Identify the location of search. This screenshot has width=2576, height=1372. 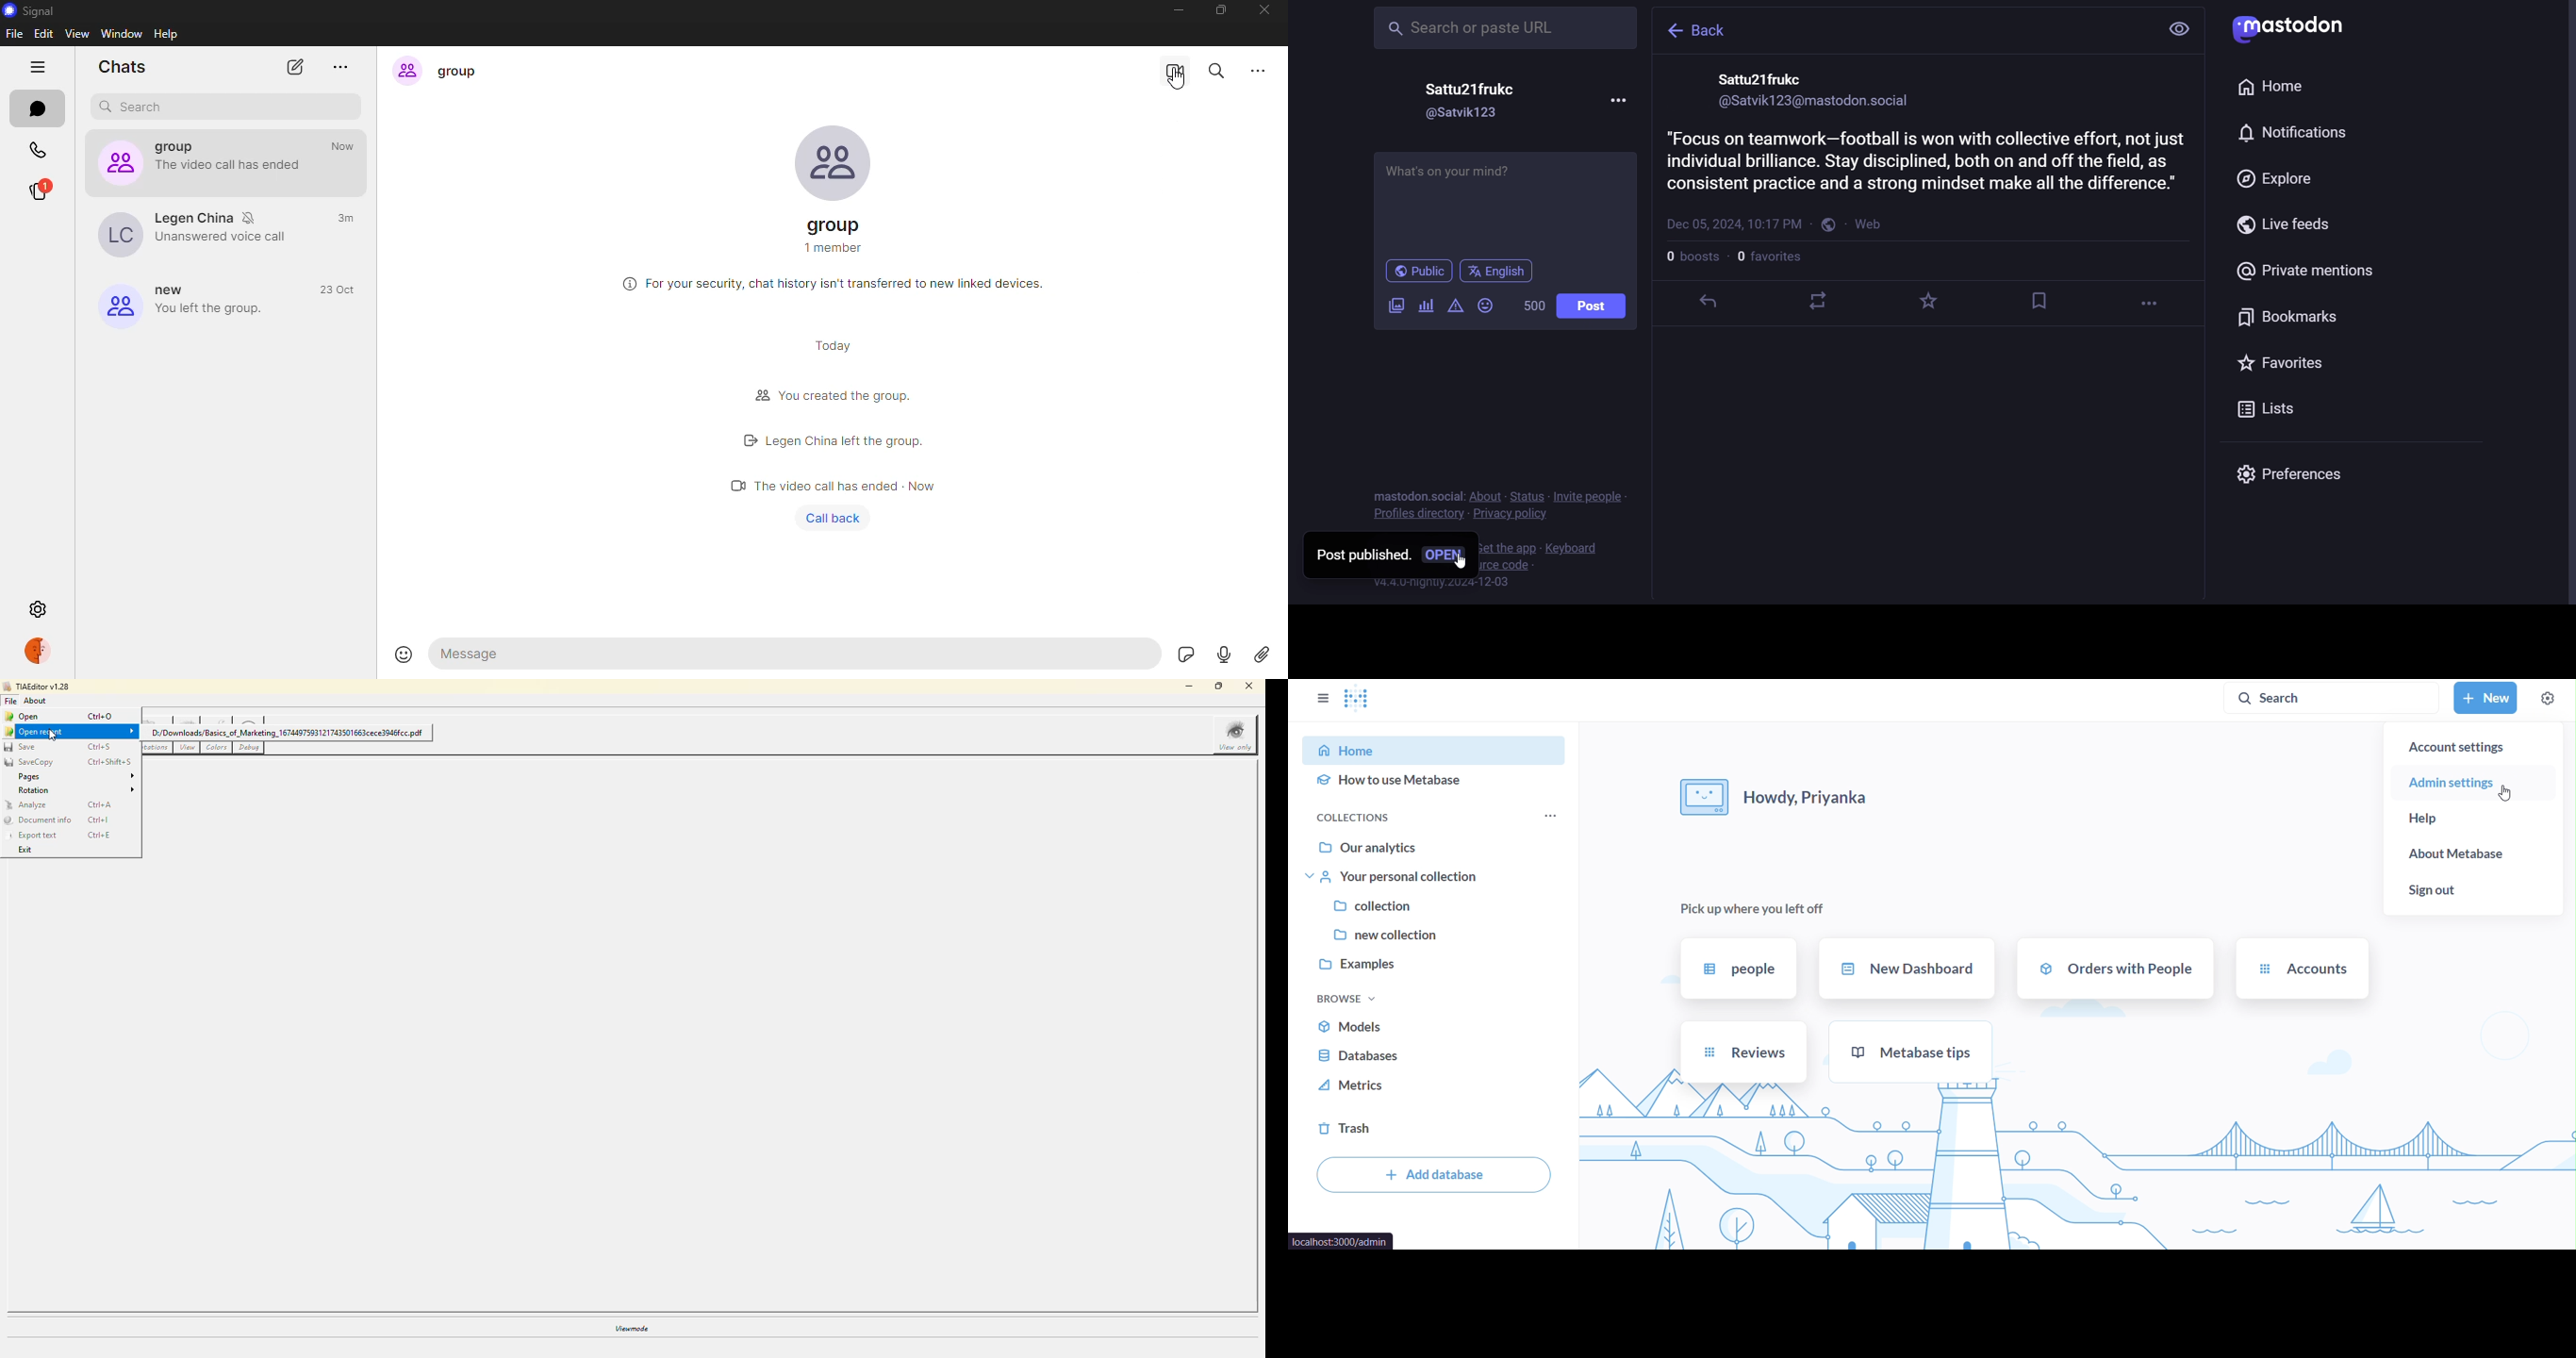
(1217, 70).